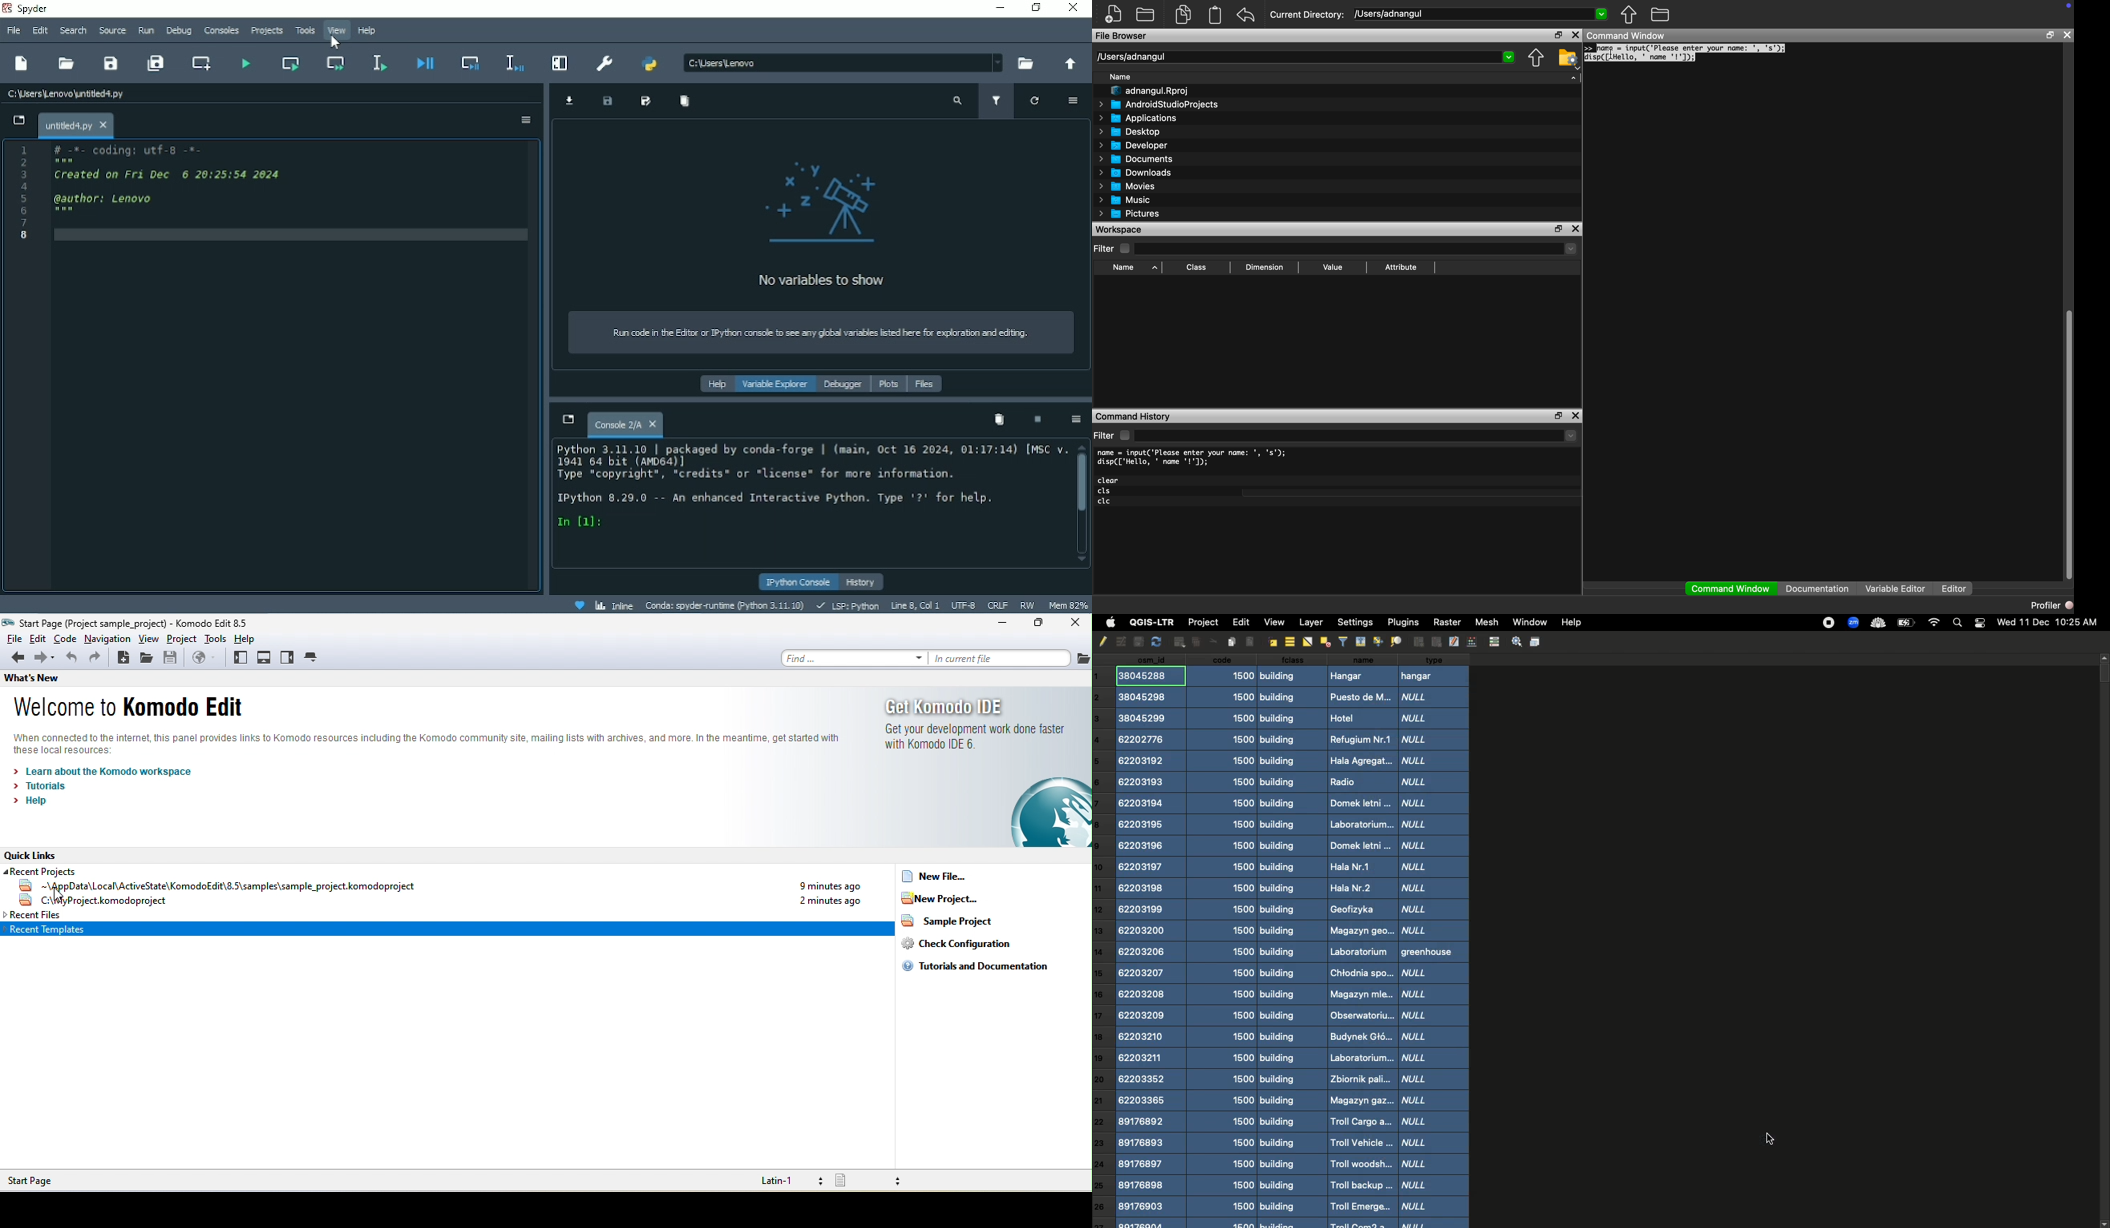  Describe the element at coordinates (1131, 57) in the screenshot. I see `Users/adnangul` at that location.